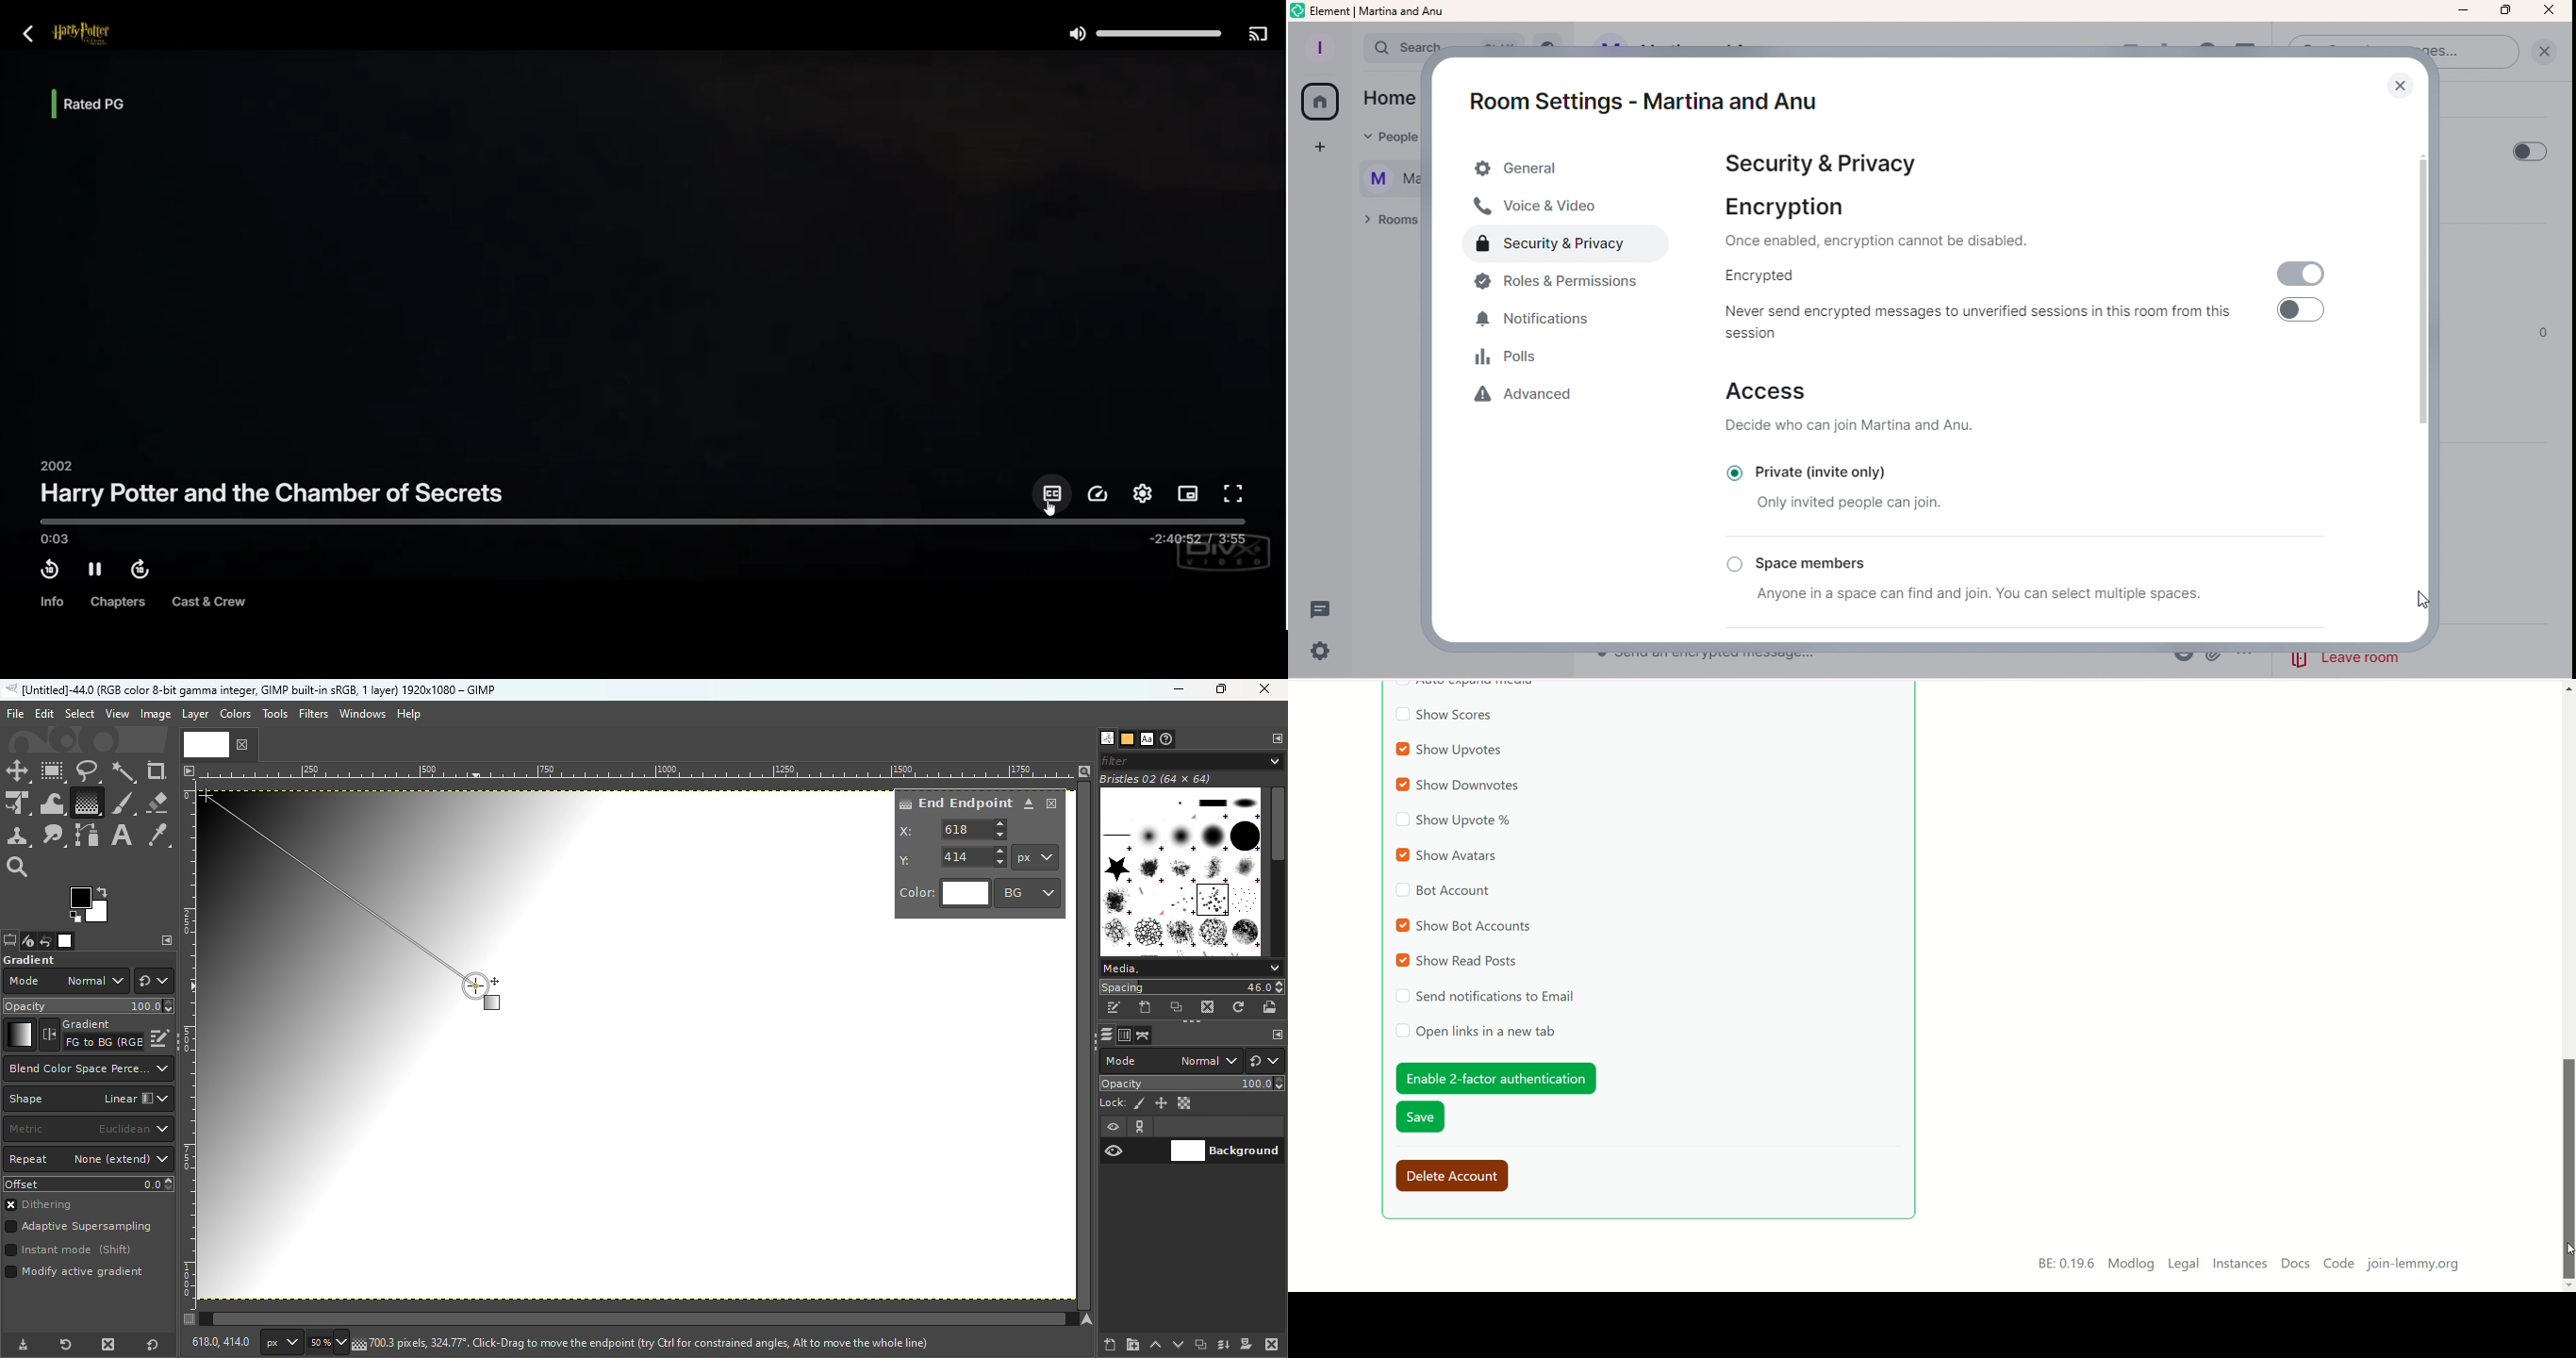  Describe the element at coordinates (2350, 656) in the screenshot. I see `leave room` at that location.